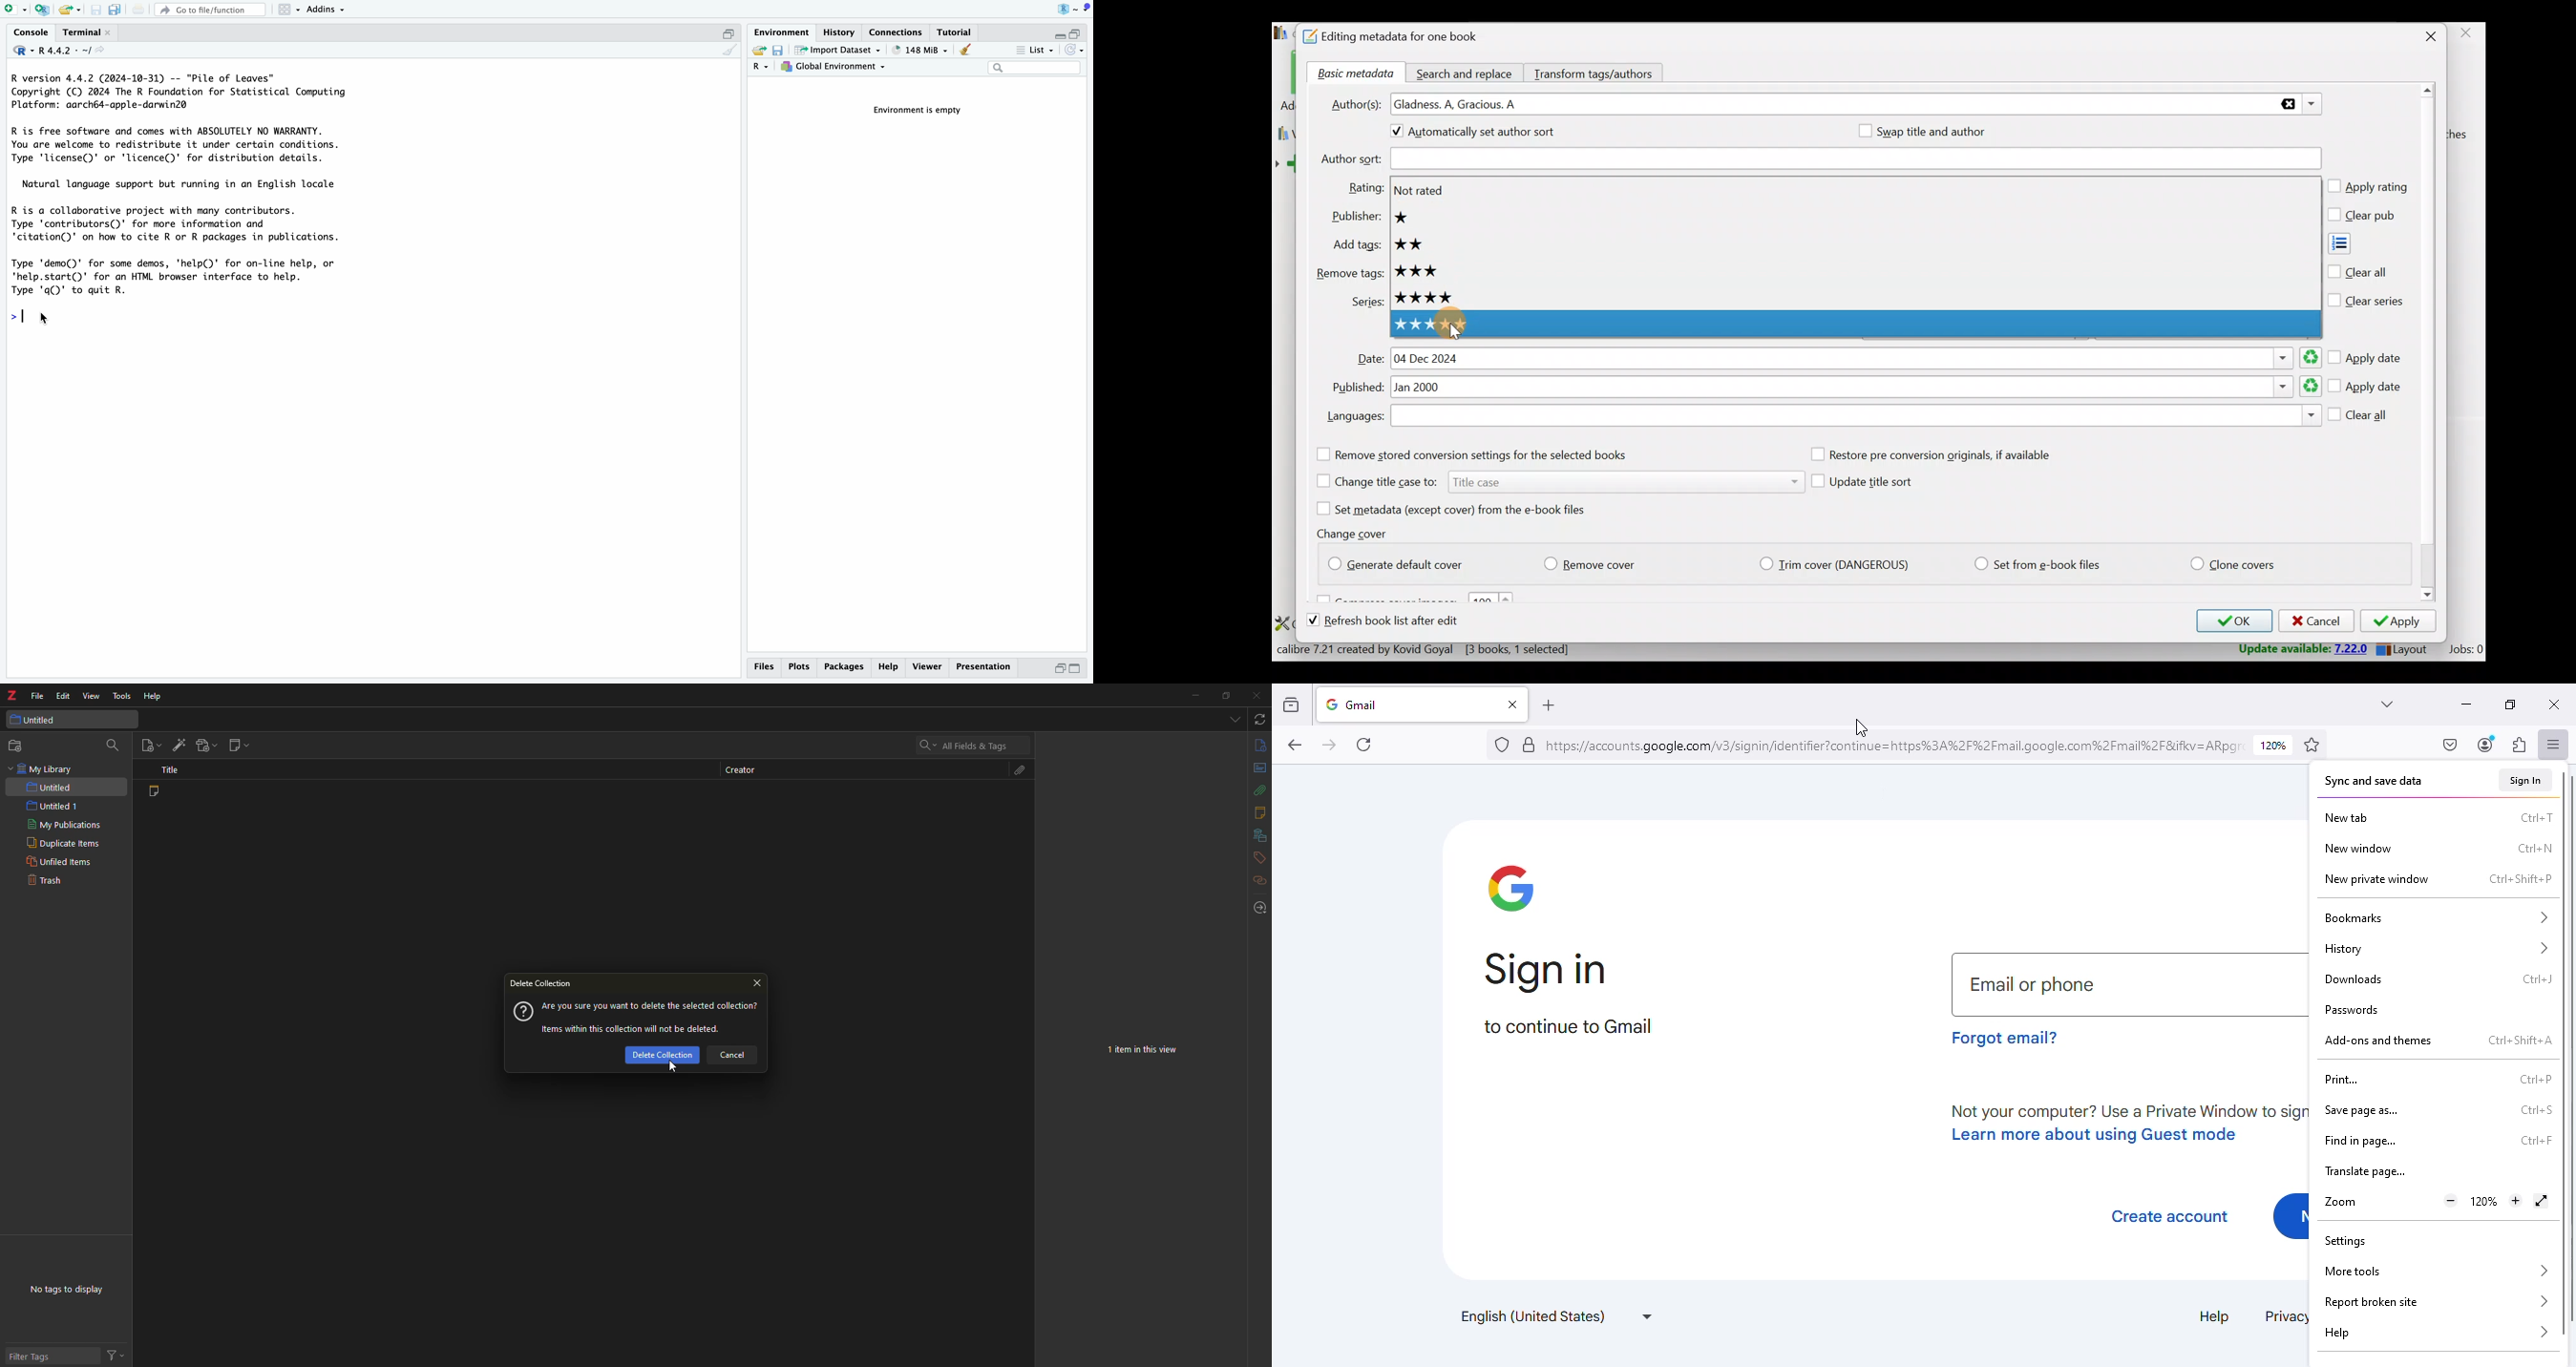  What do you see at coordinates (888, 668) in the screenshot?
I see `help` at bounding box center [888, 668].